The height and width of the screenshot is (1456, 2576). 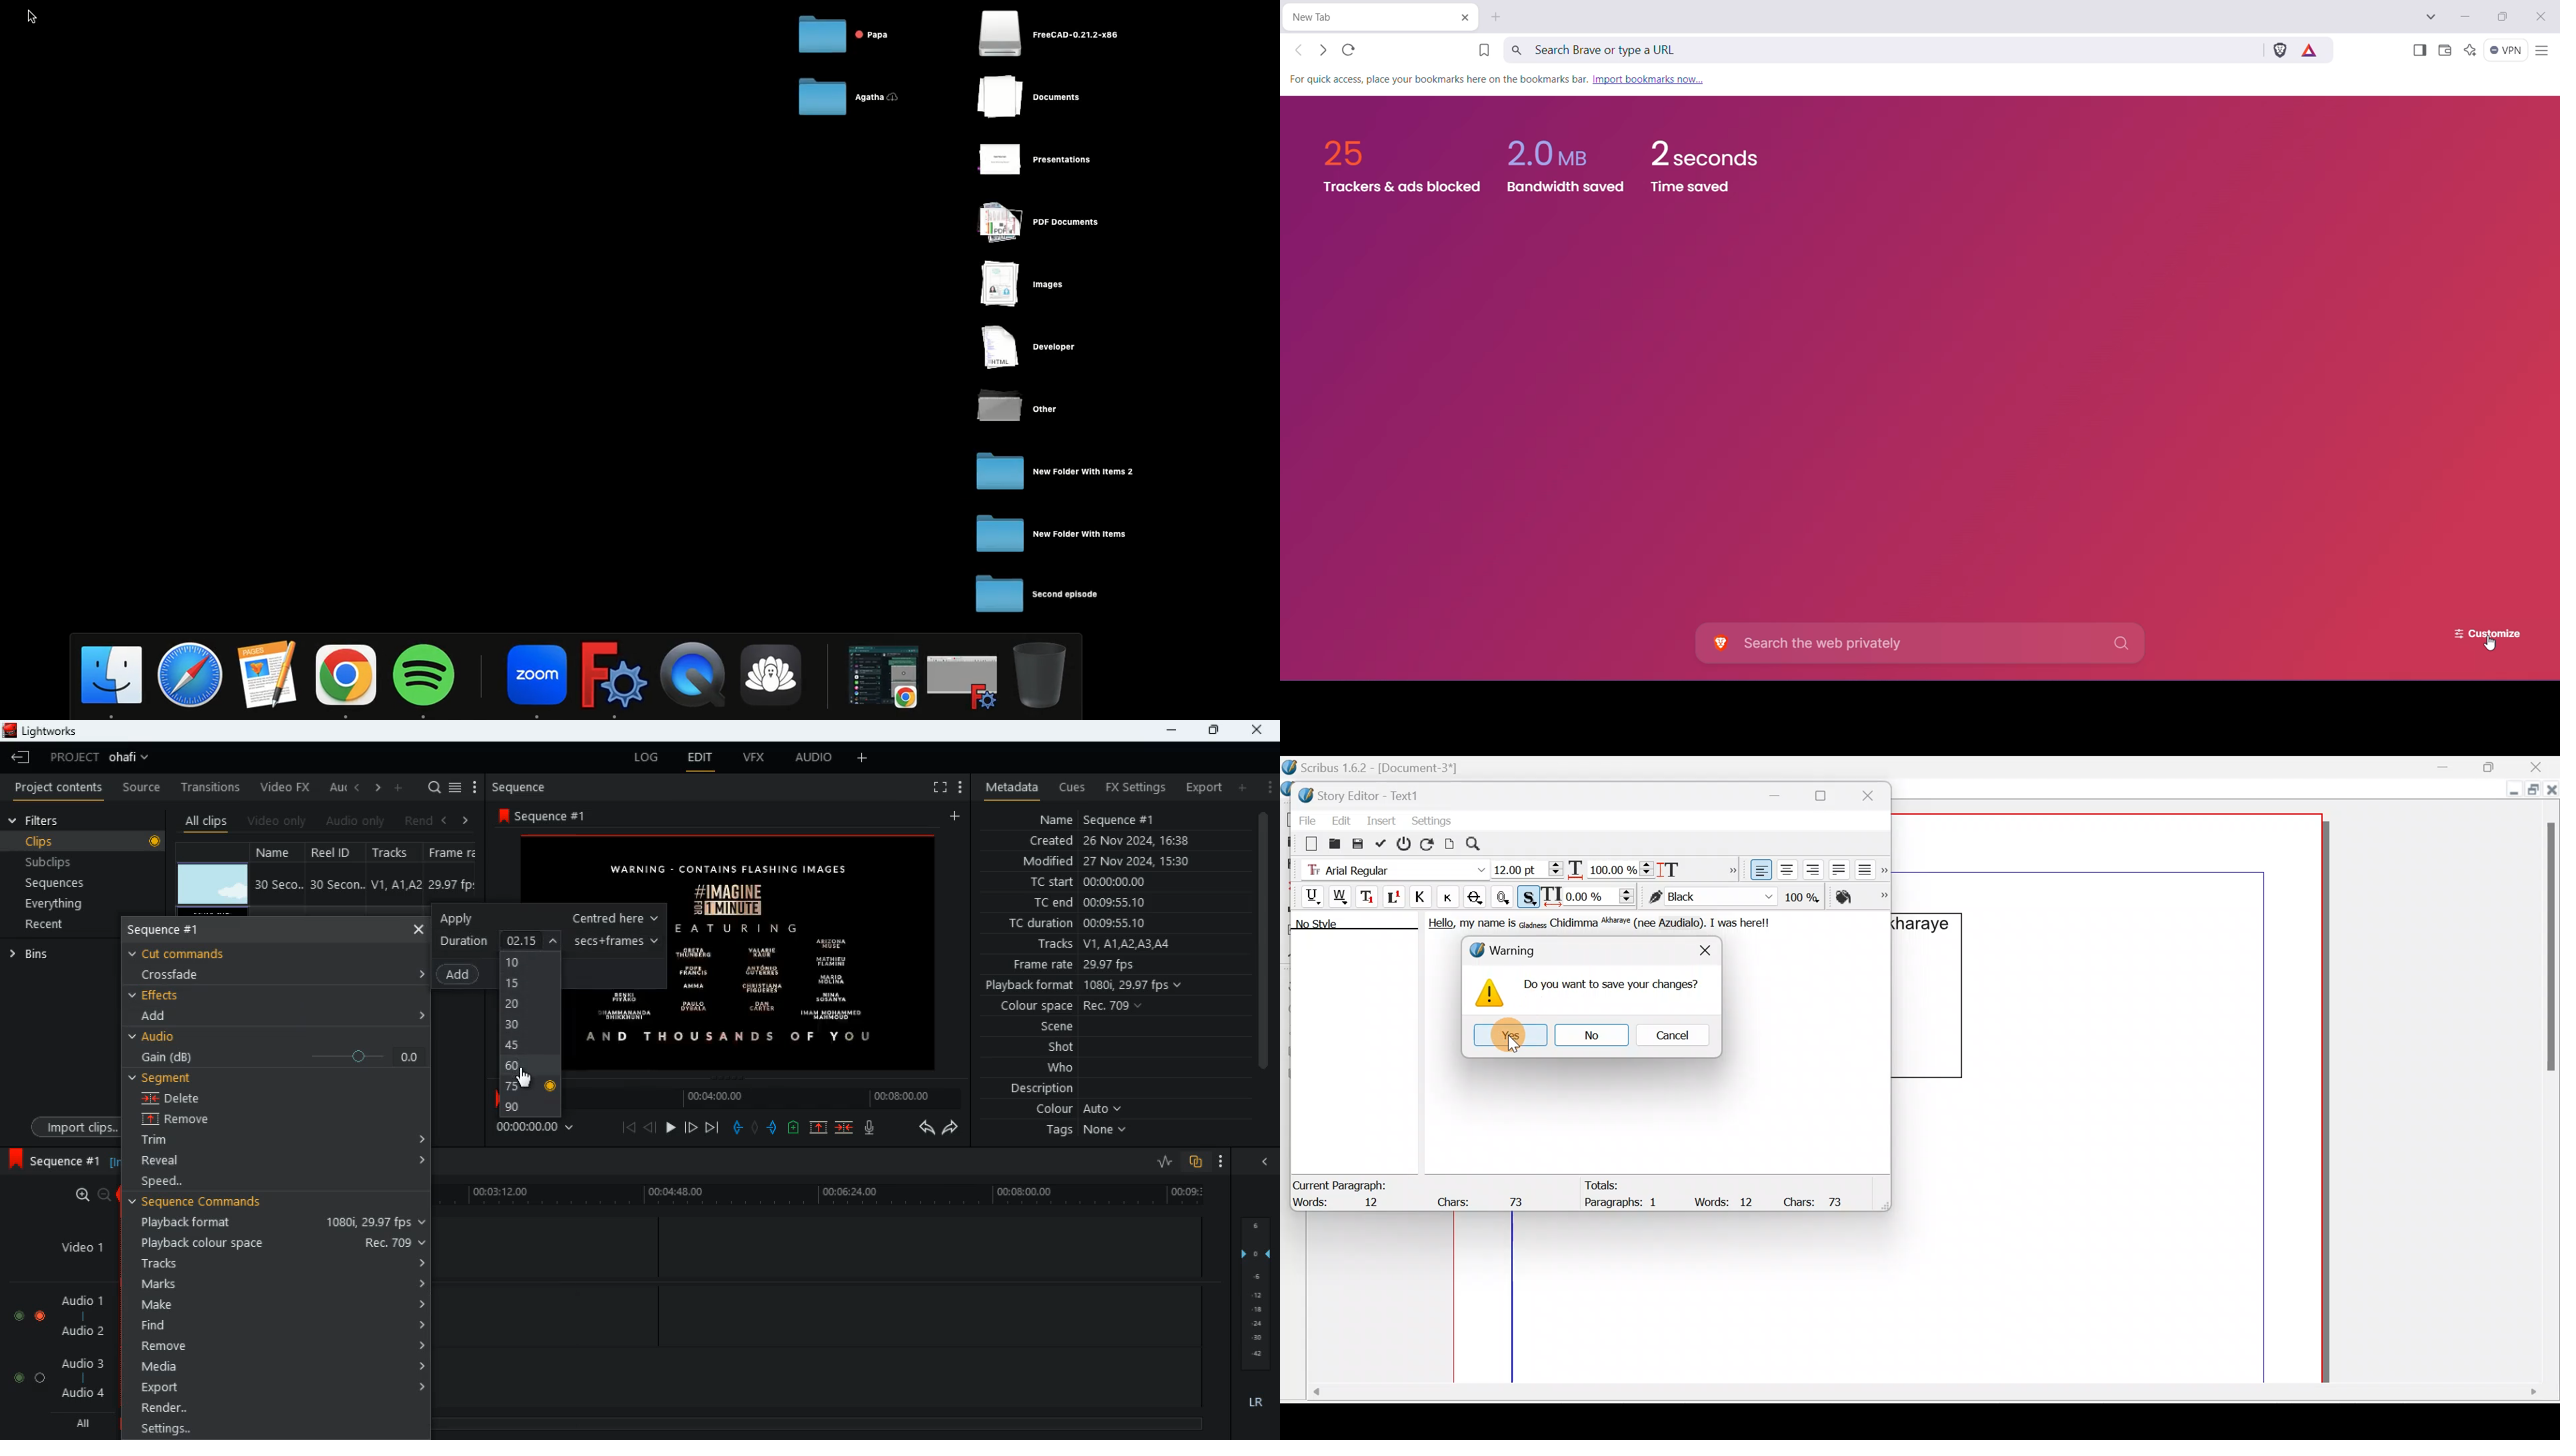 What do you see at coordinates (181, 931) in the screenshot?
I see `sequence` at bounding box center [181, 931].